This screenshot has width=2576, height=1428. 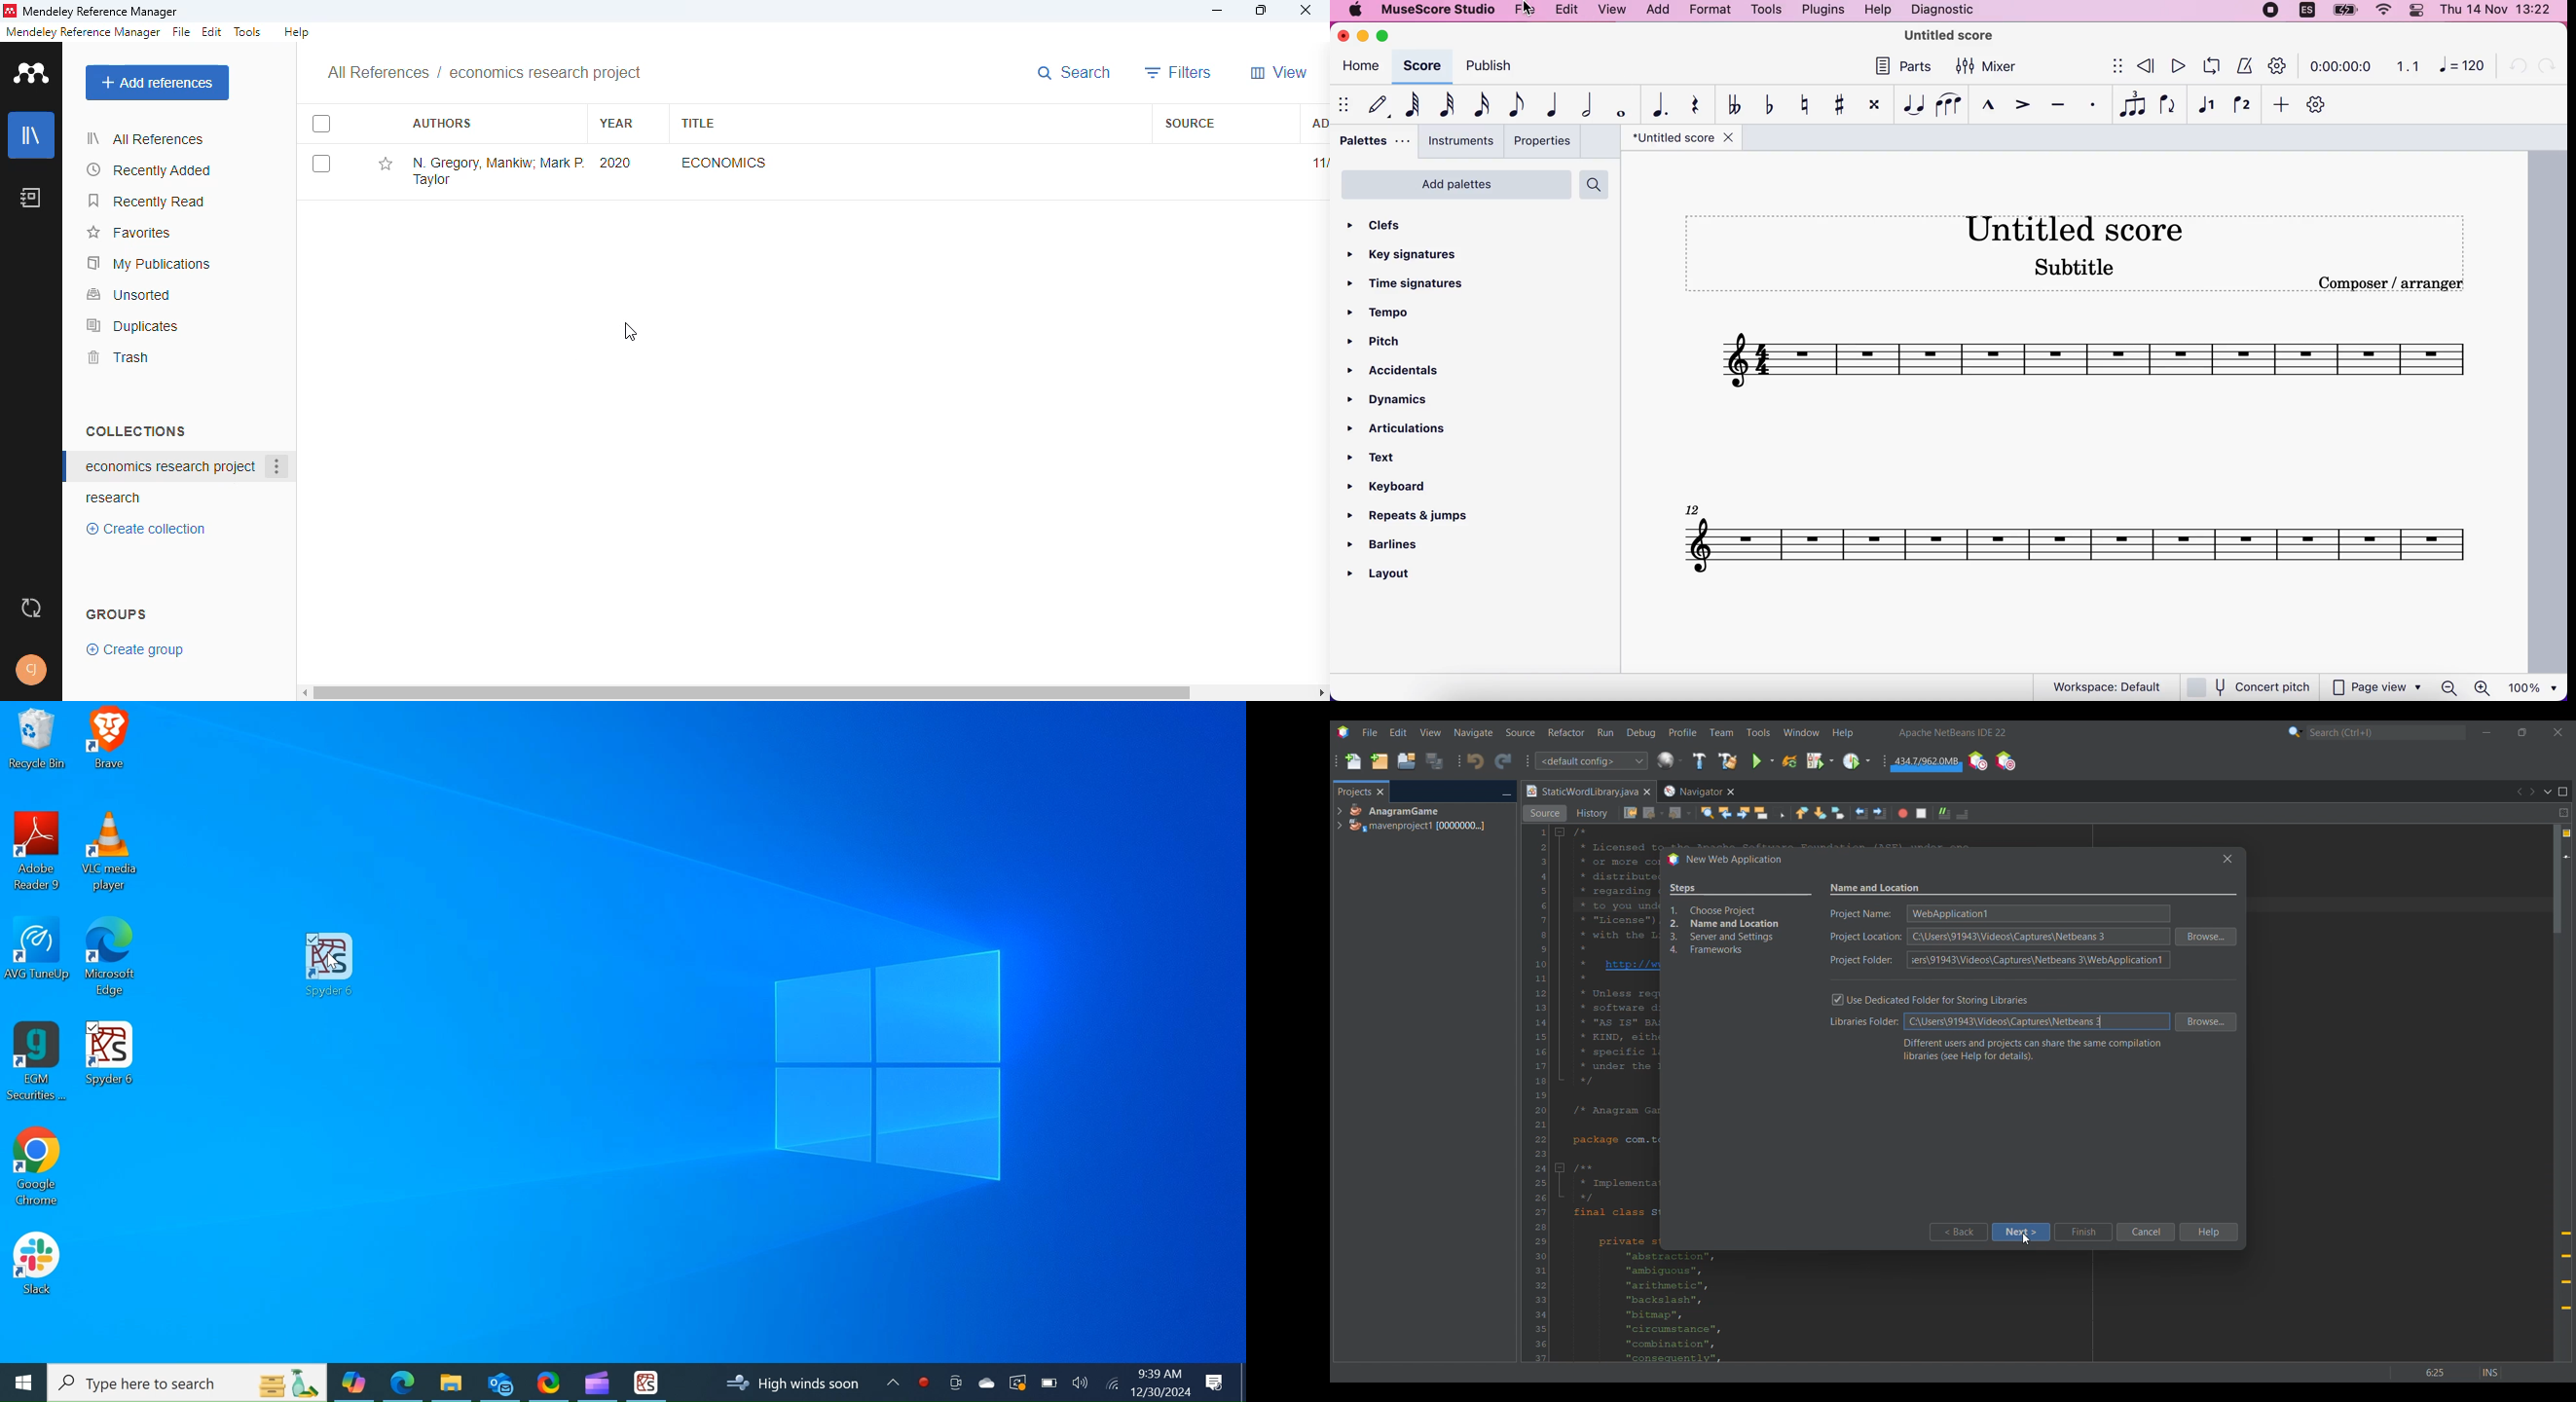 What do you see at coordinates (1945, 8) in the screenshot?
I see `diagnostic` at bounding box center [1945, 8].